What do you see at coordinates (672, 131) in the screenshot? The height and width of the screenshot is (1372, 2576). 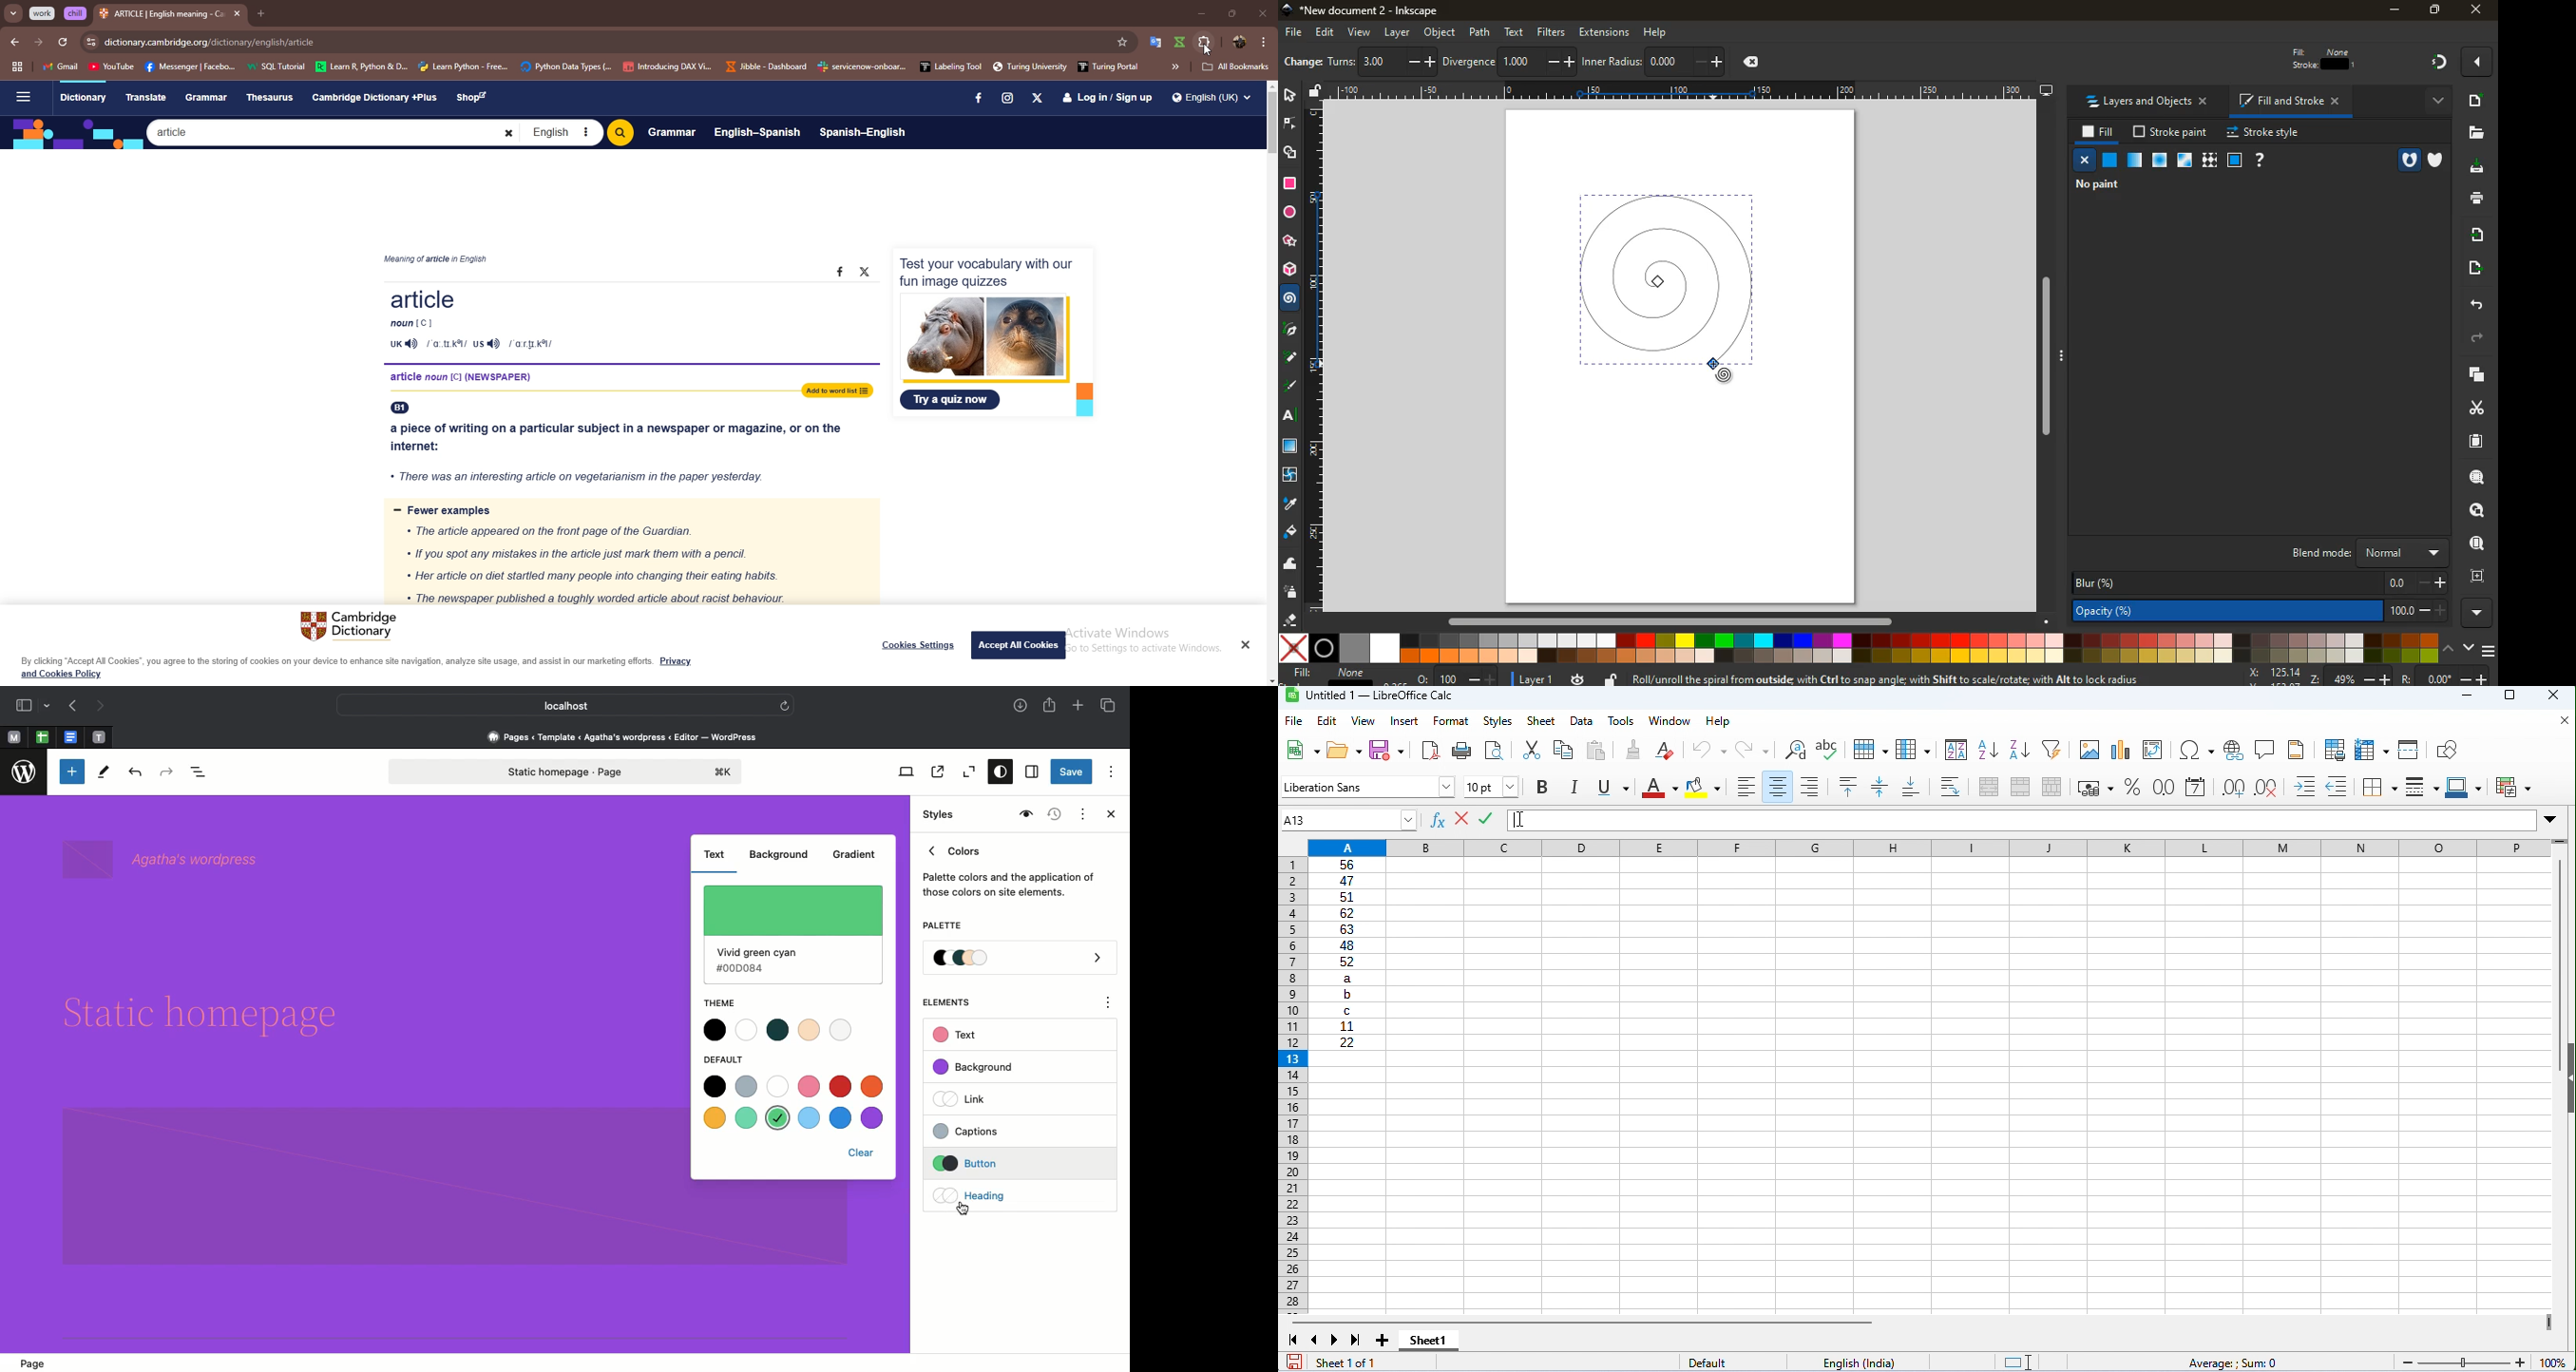 I see `Grammar` at bounding box center [672, 131].